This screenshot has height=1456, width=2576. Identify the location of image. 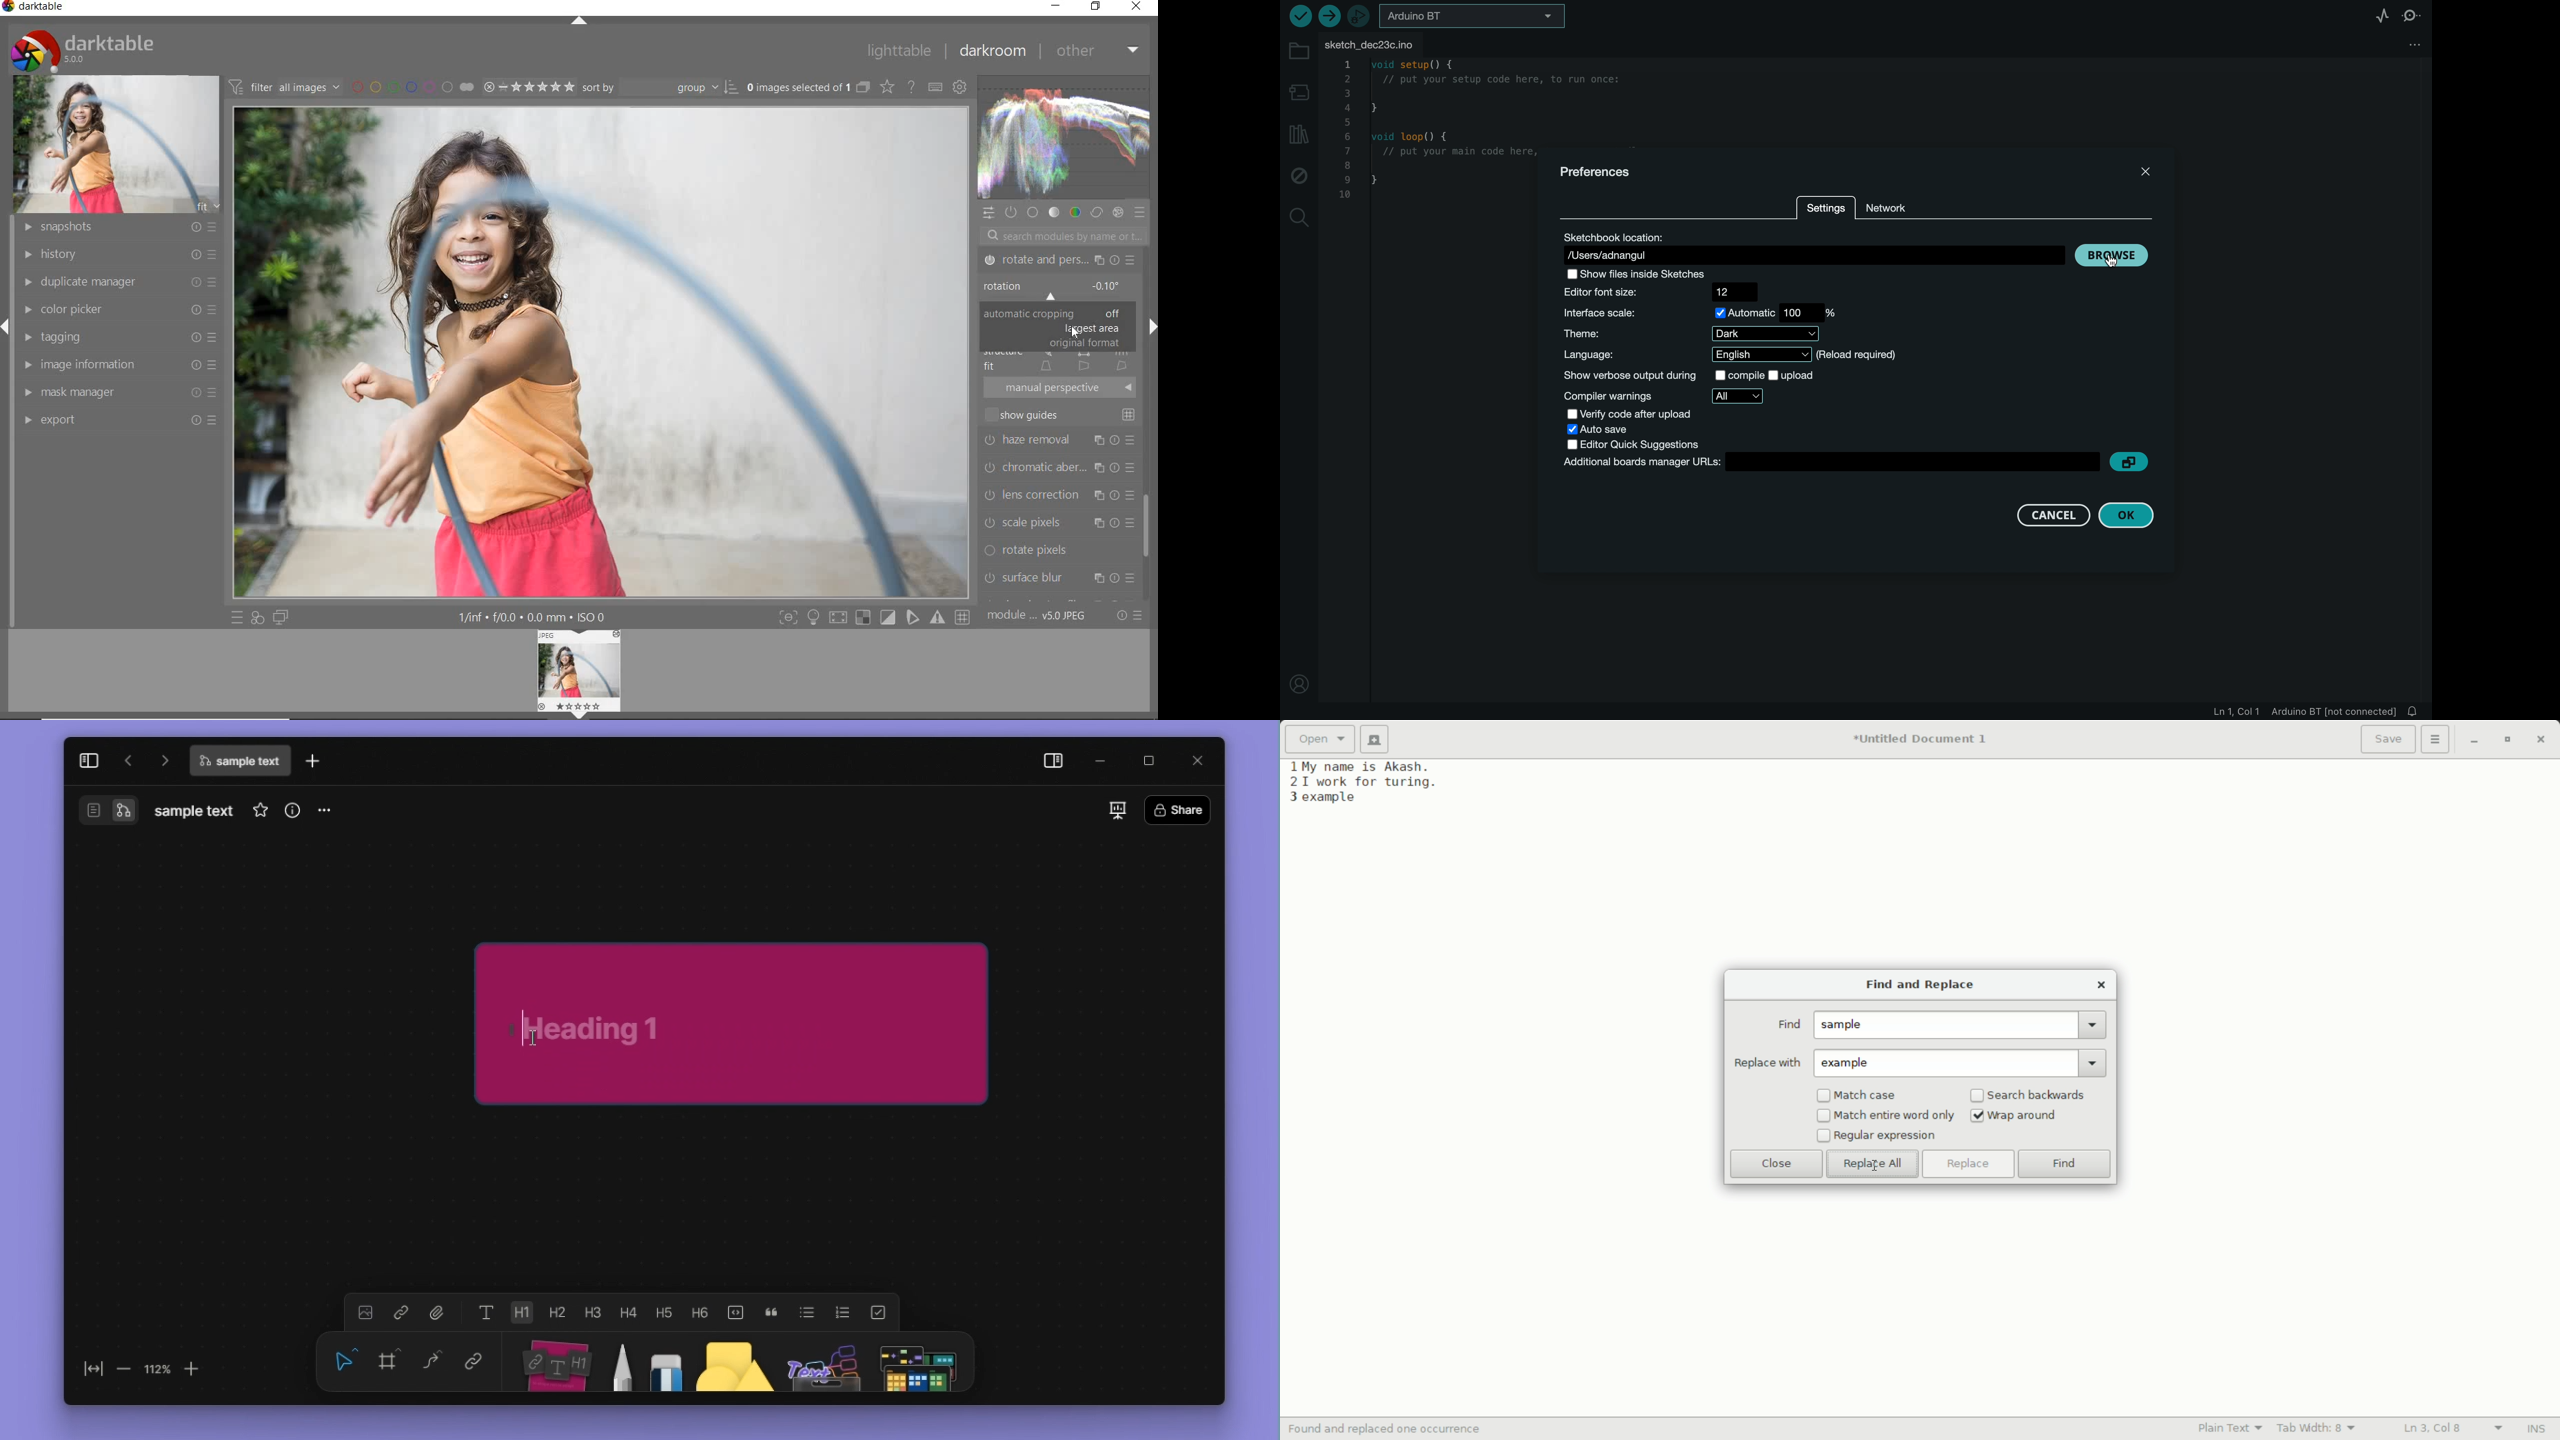
(116, 145).